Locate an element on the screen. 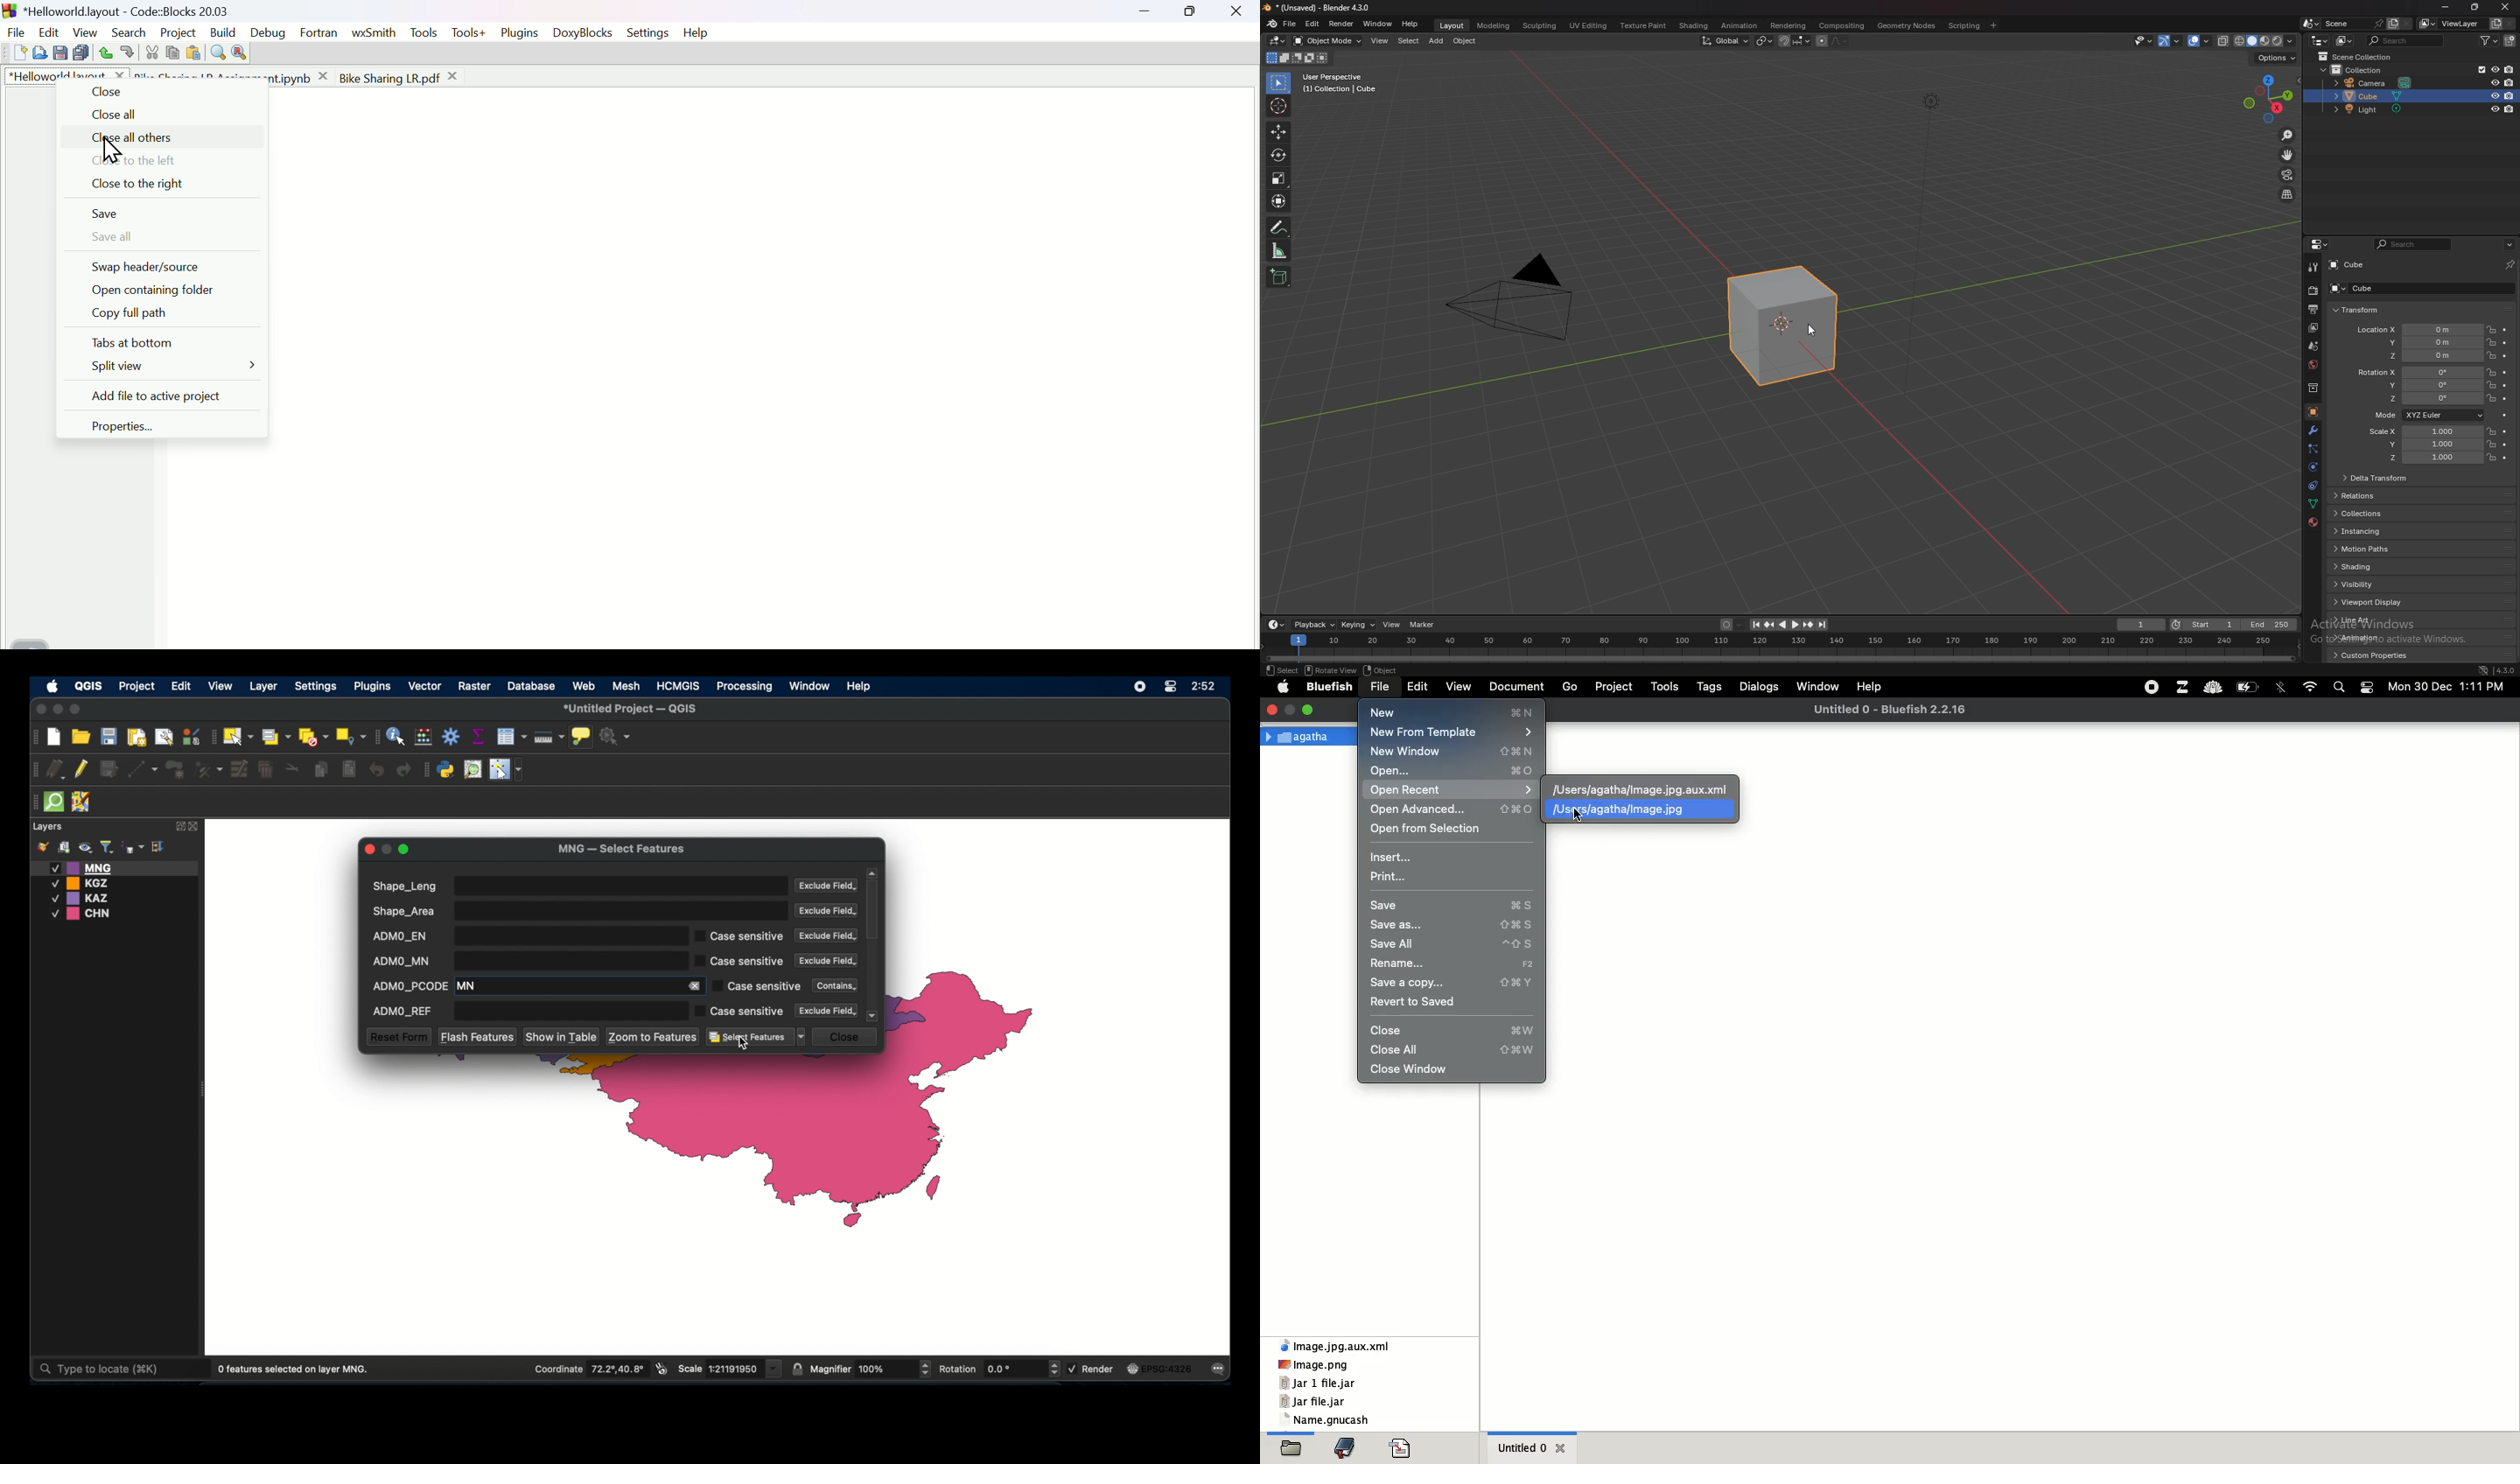 The width and height of the screenshot is (2520, 1484). Close is located at coordinates (1239, 14).